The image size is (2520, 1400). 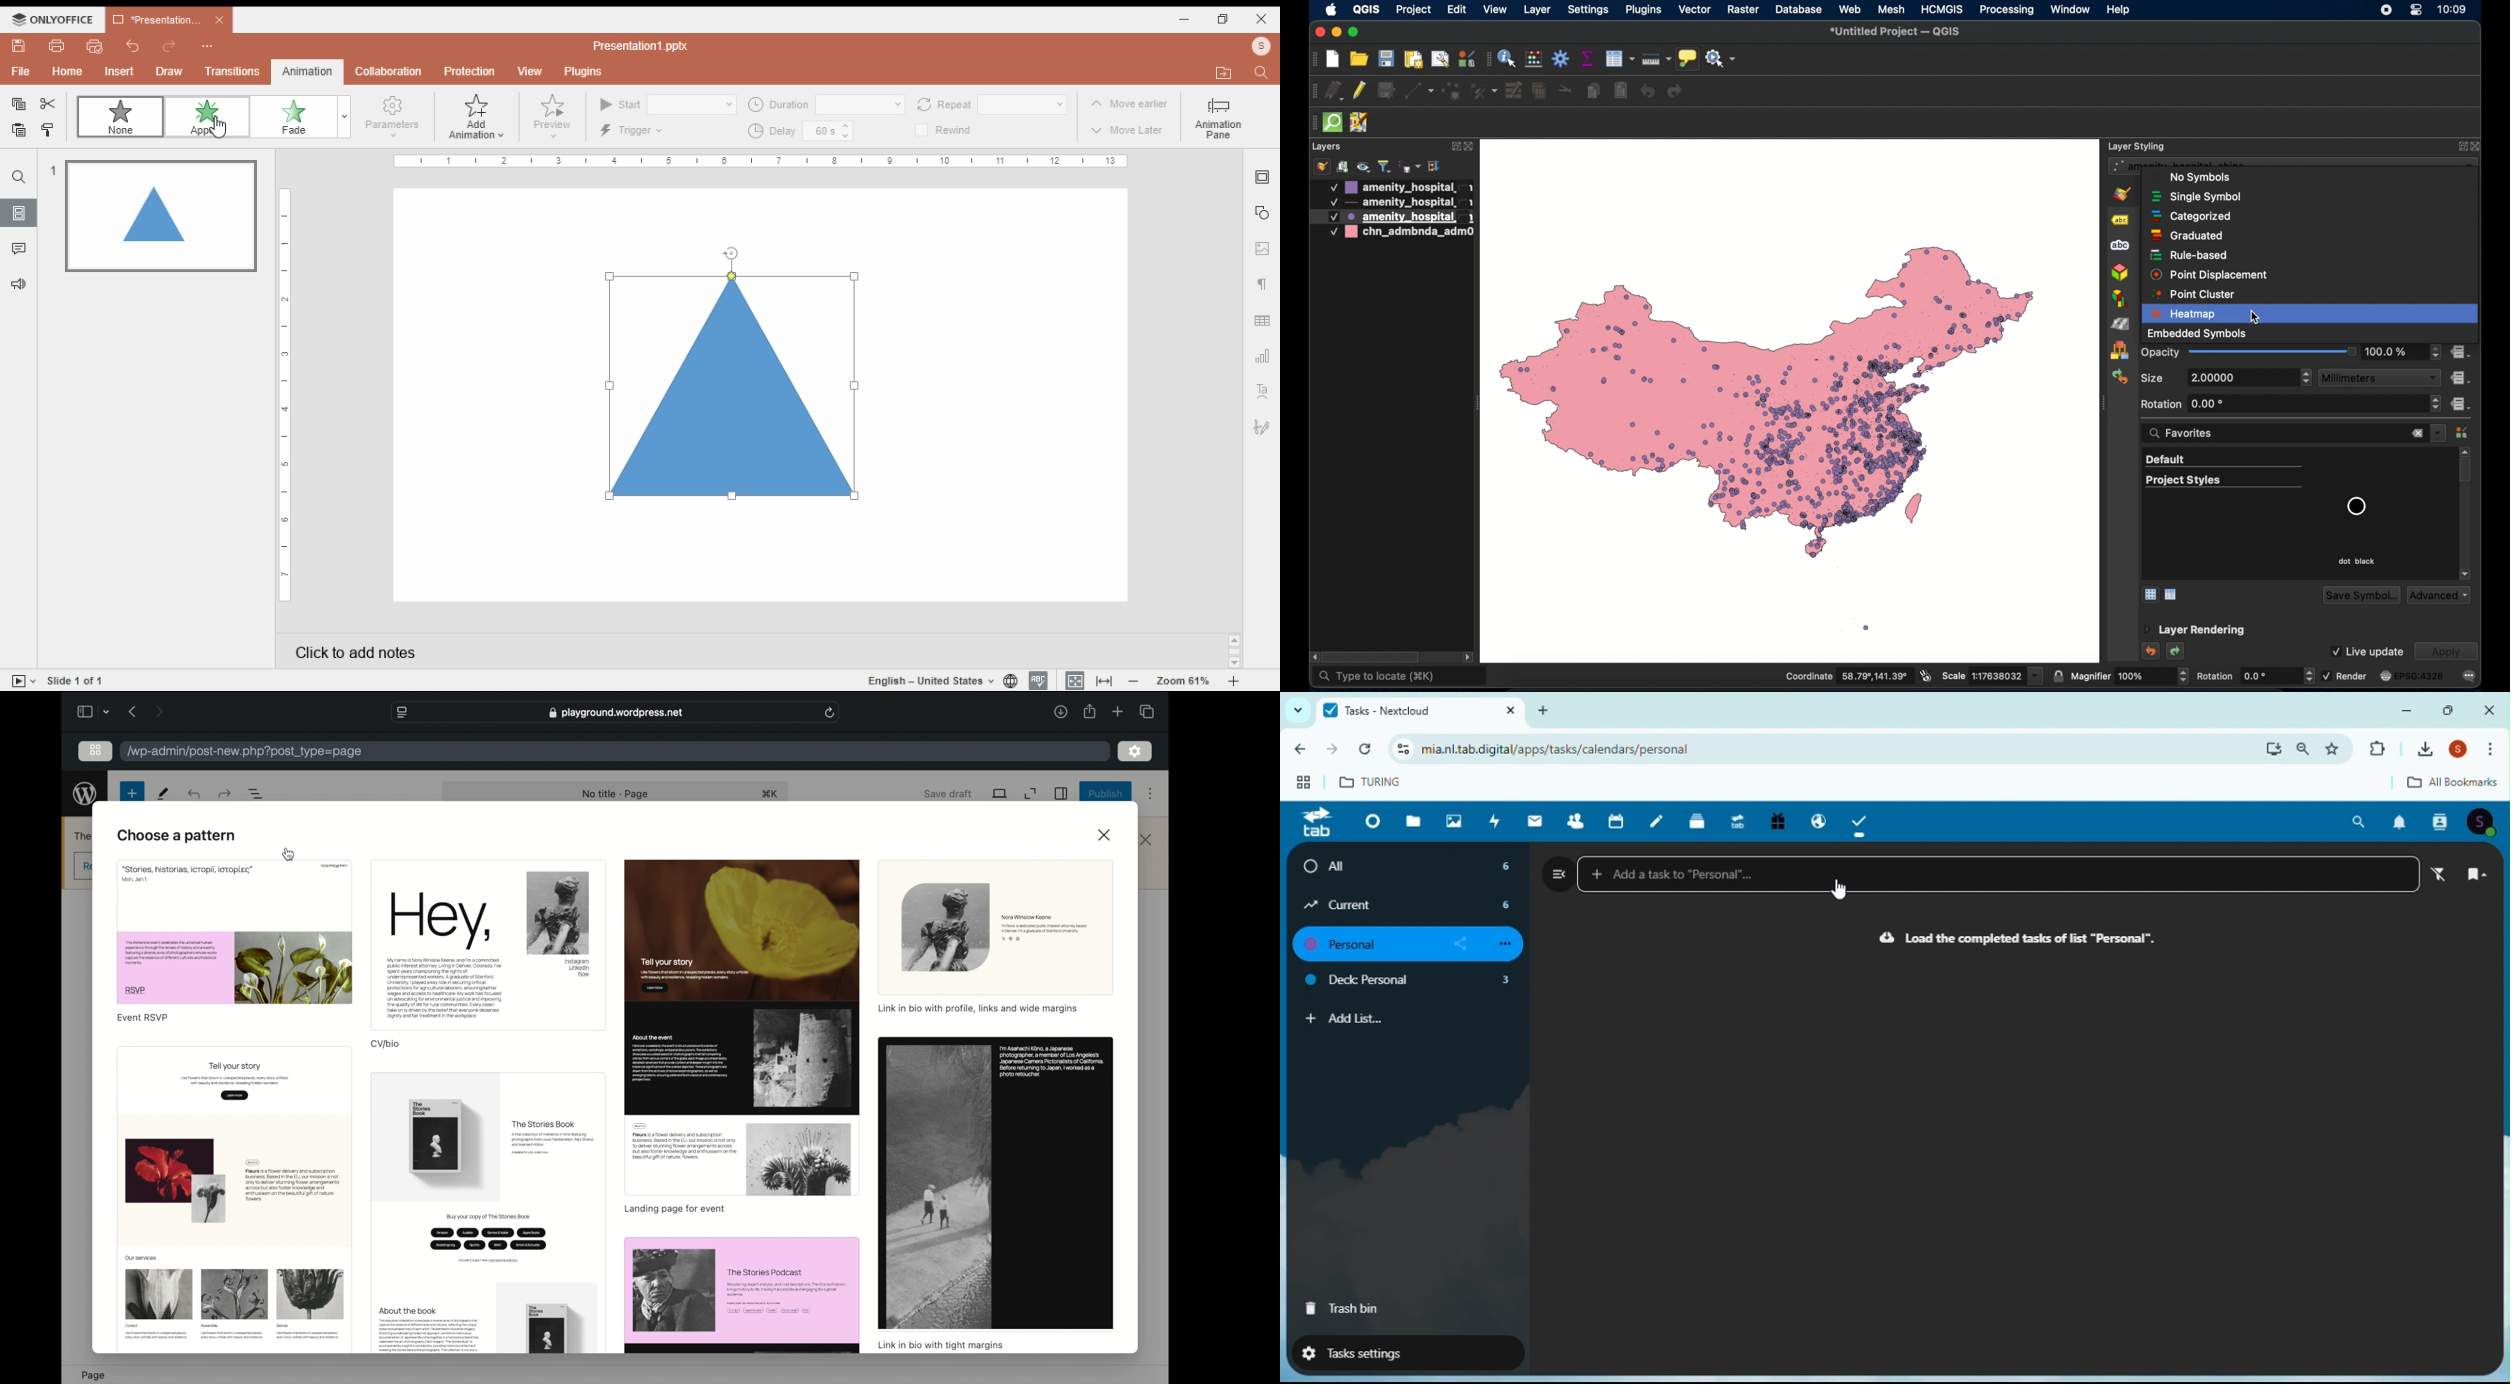 I want to click on vertical scale, so click(x=282, y=396).